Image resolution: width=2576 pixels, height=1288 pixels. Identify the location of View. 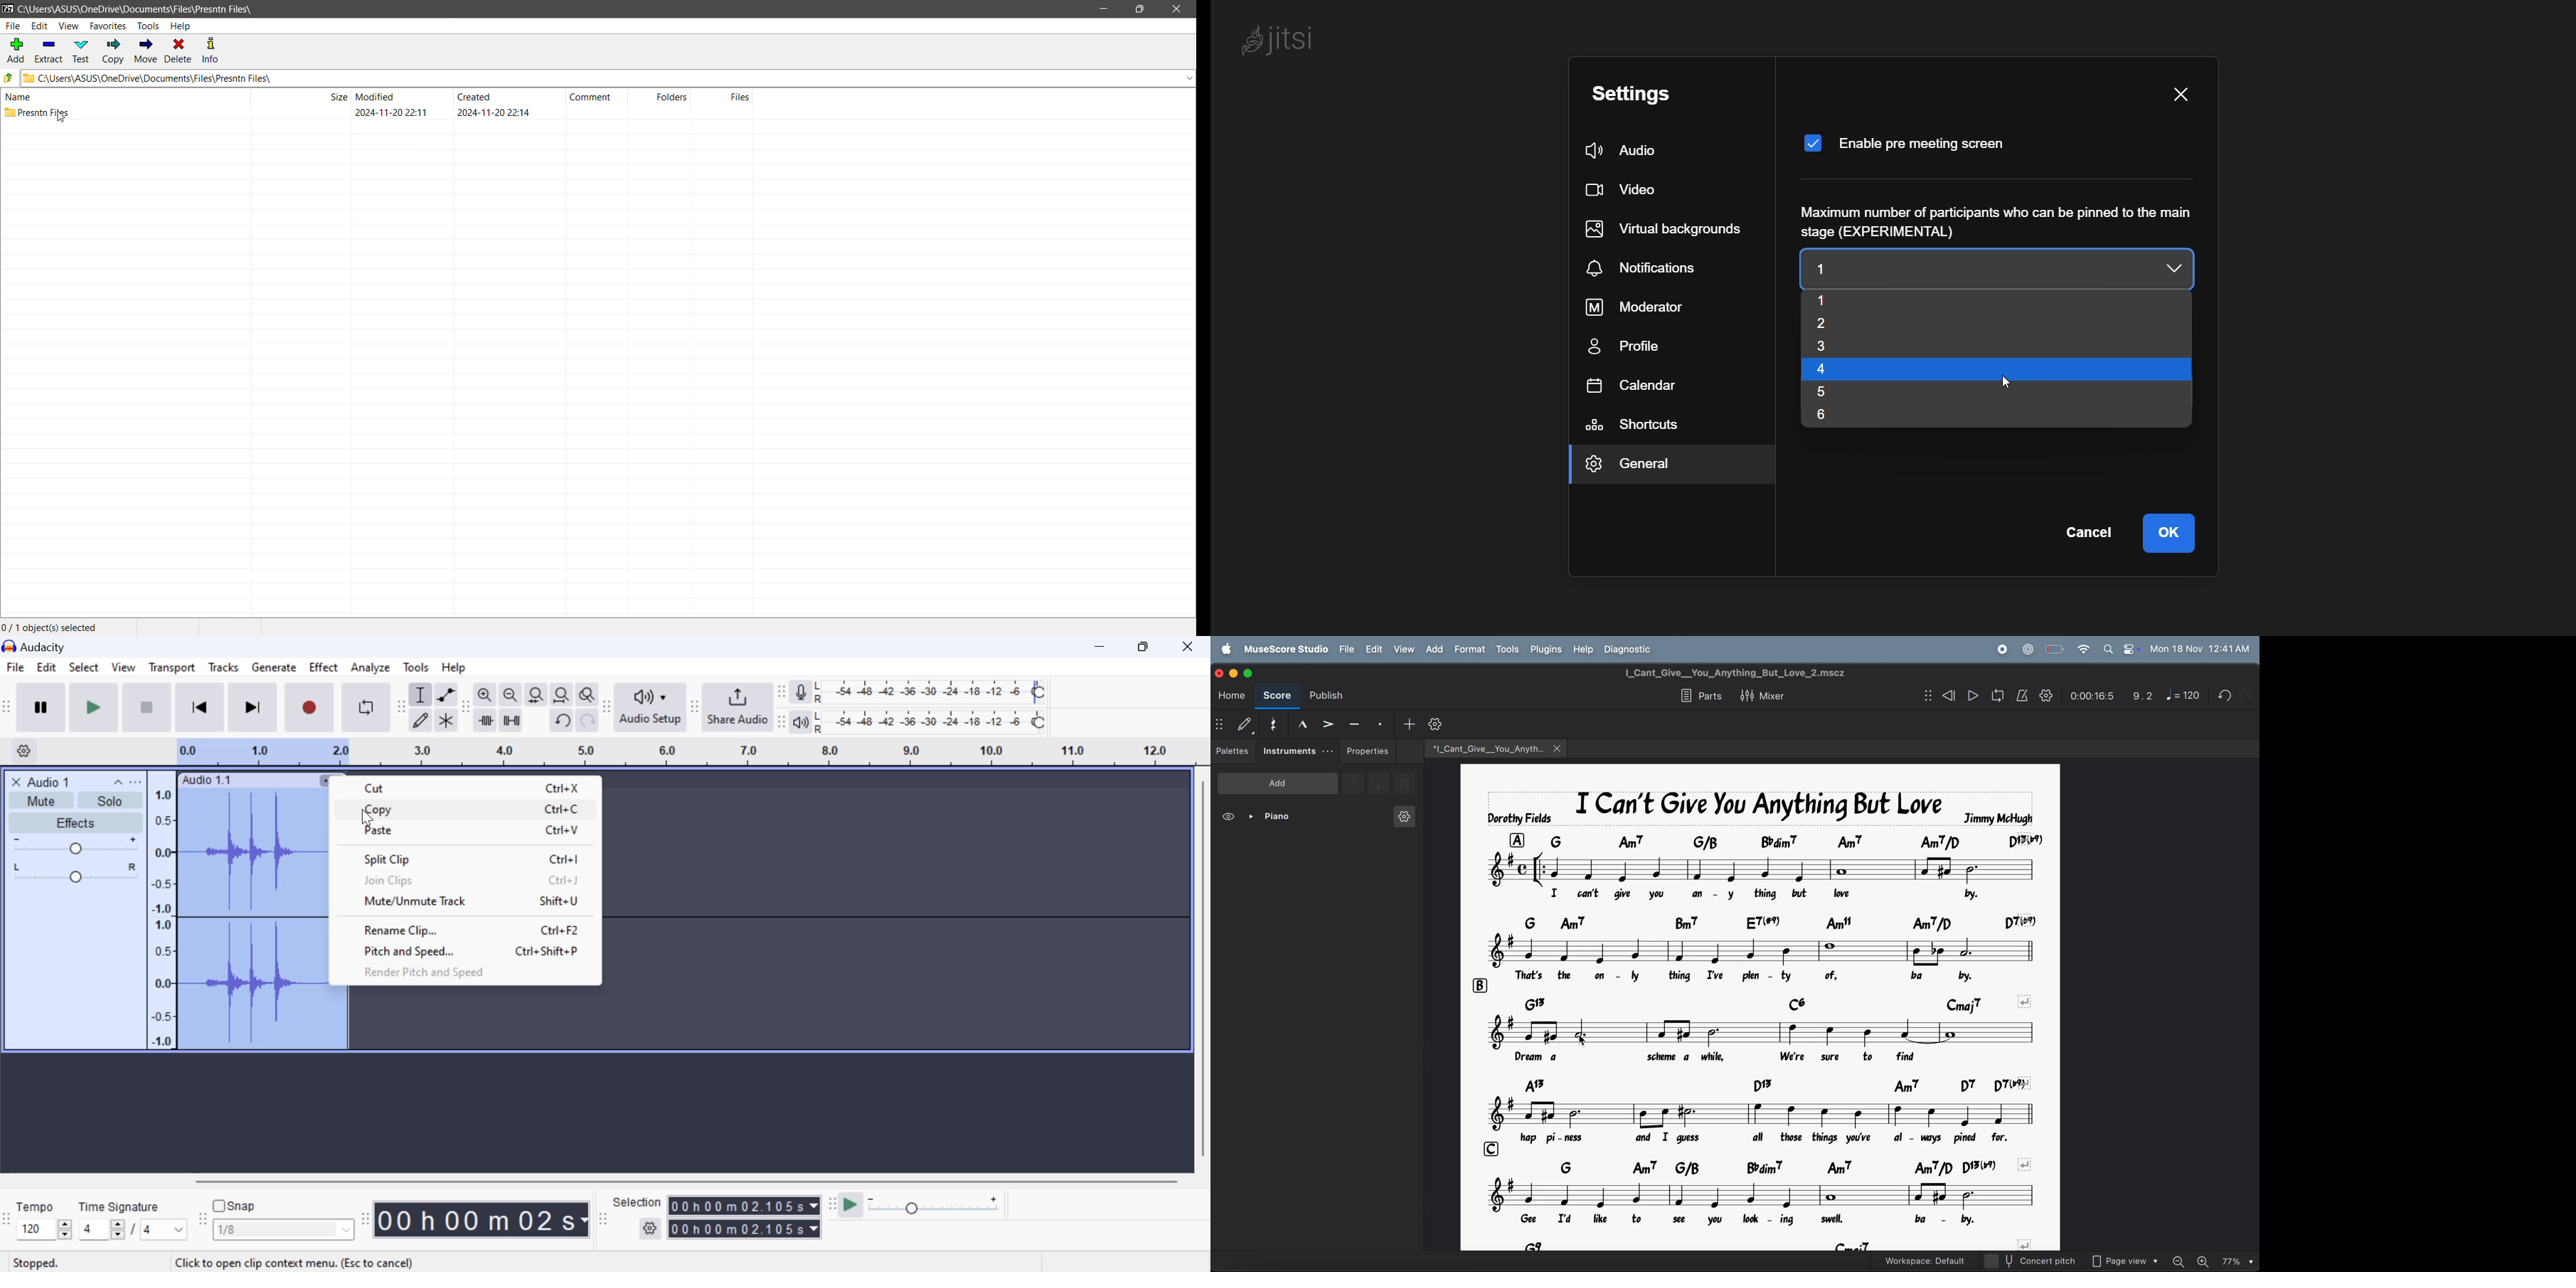
(122, 670).